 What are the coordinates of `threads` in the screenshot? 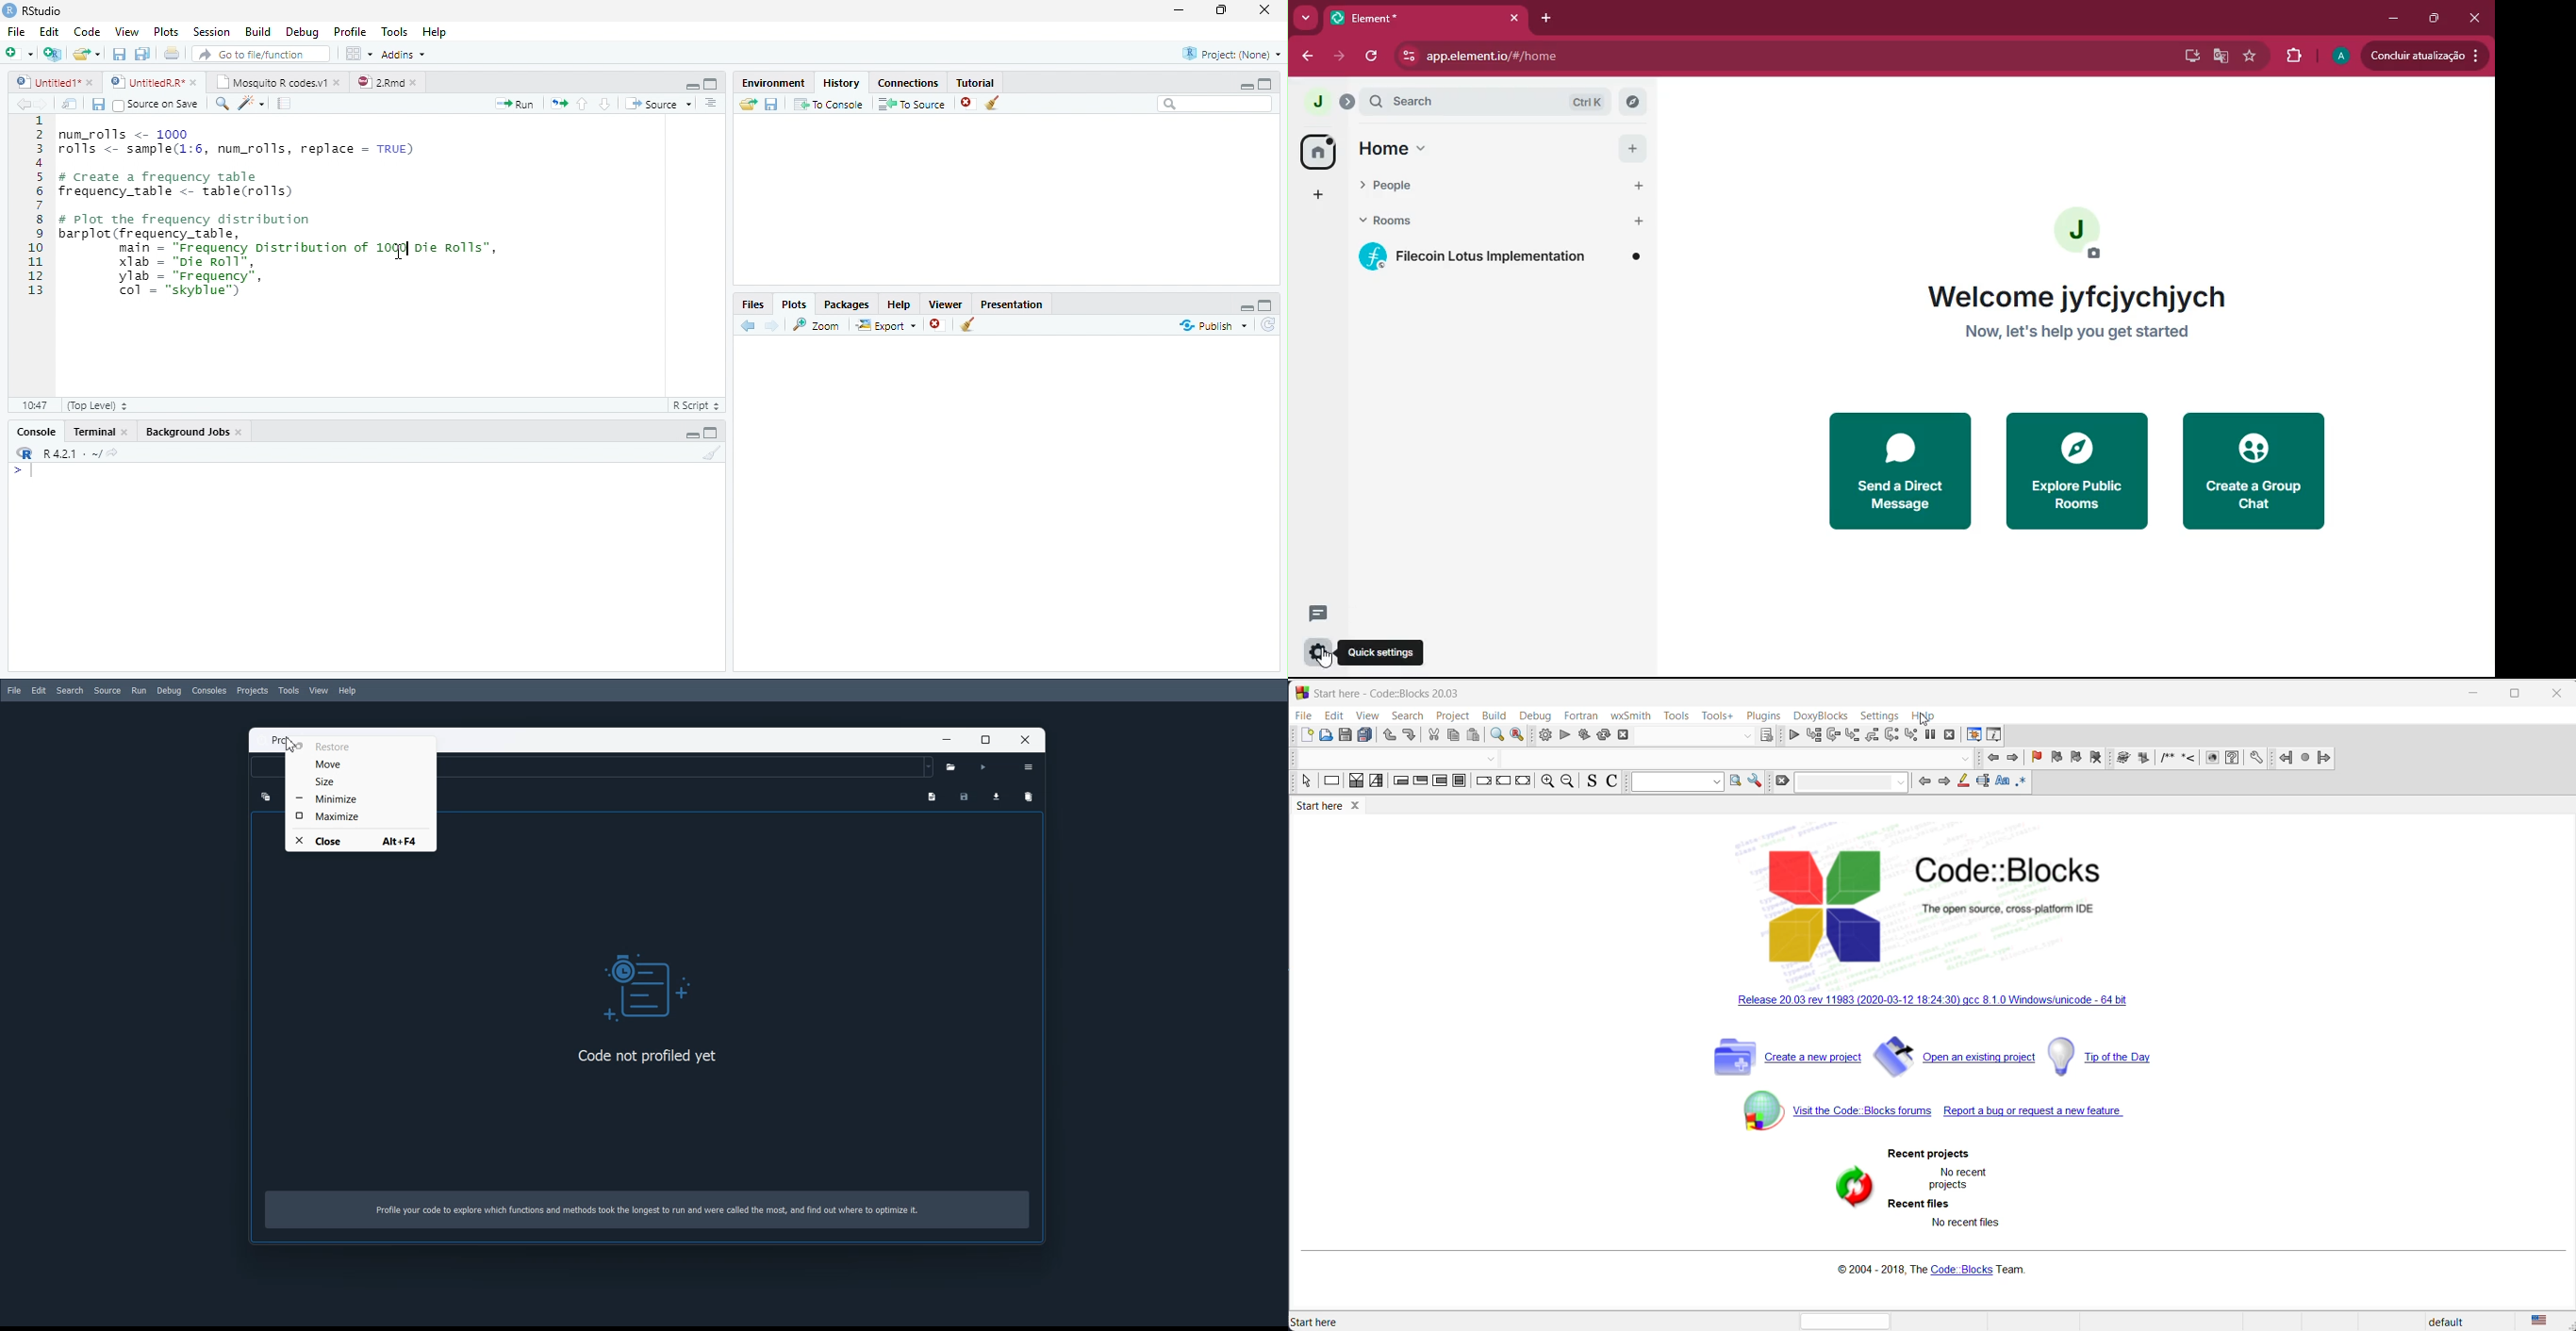 It's located at (1321, 612).